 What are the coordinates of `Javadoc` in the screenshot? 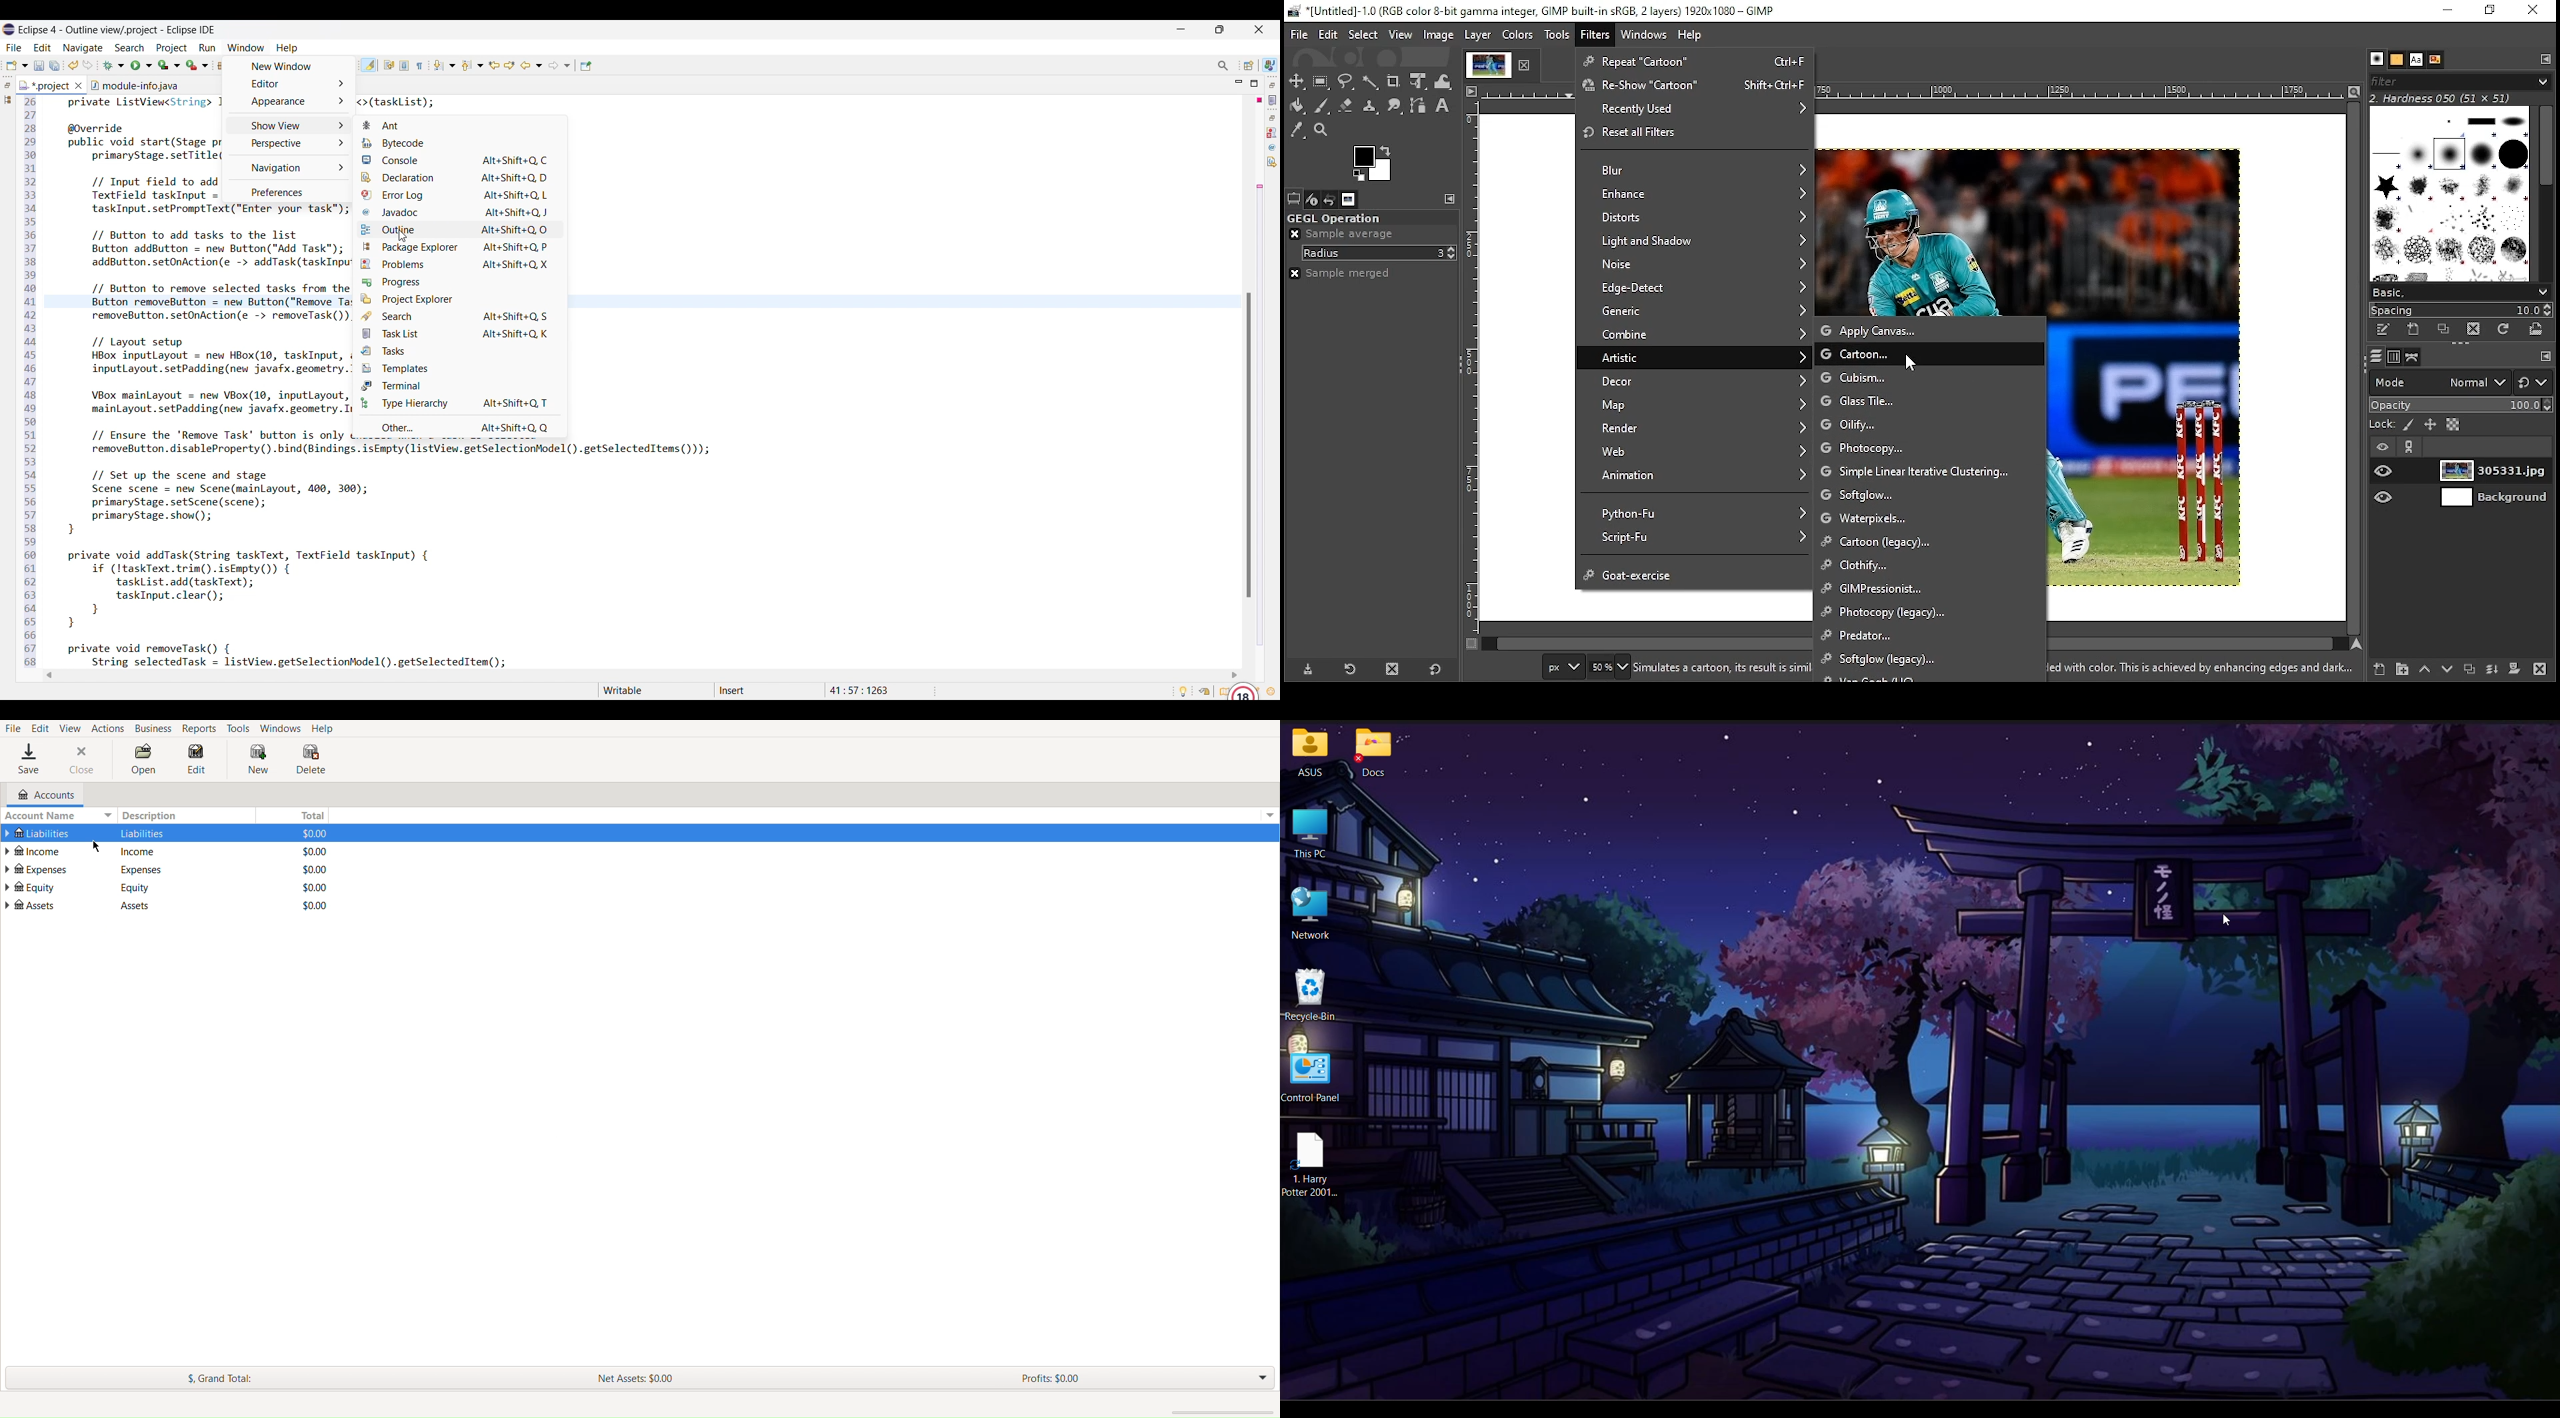 It's located at (1273, 147).